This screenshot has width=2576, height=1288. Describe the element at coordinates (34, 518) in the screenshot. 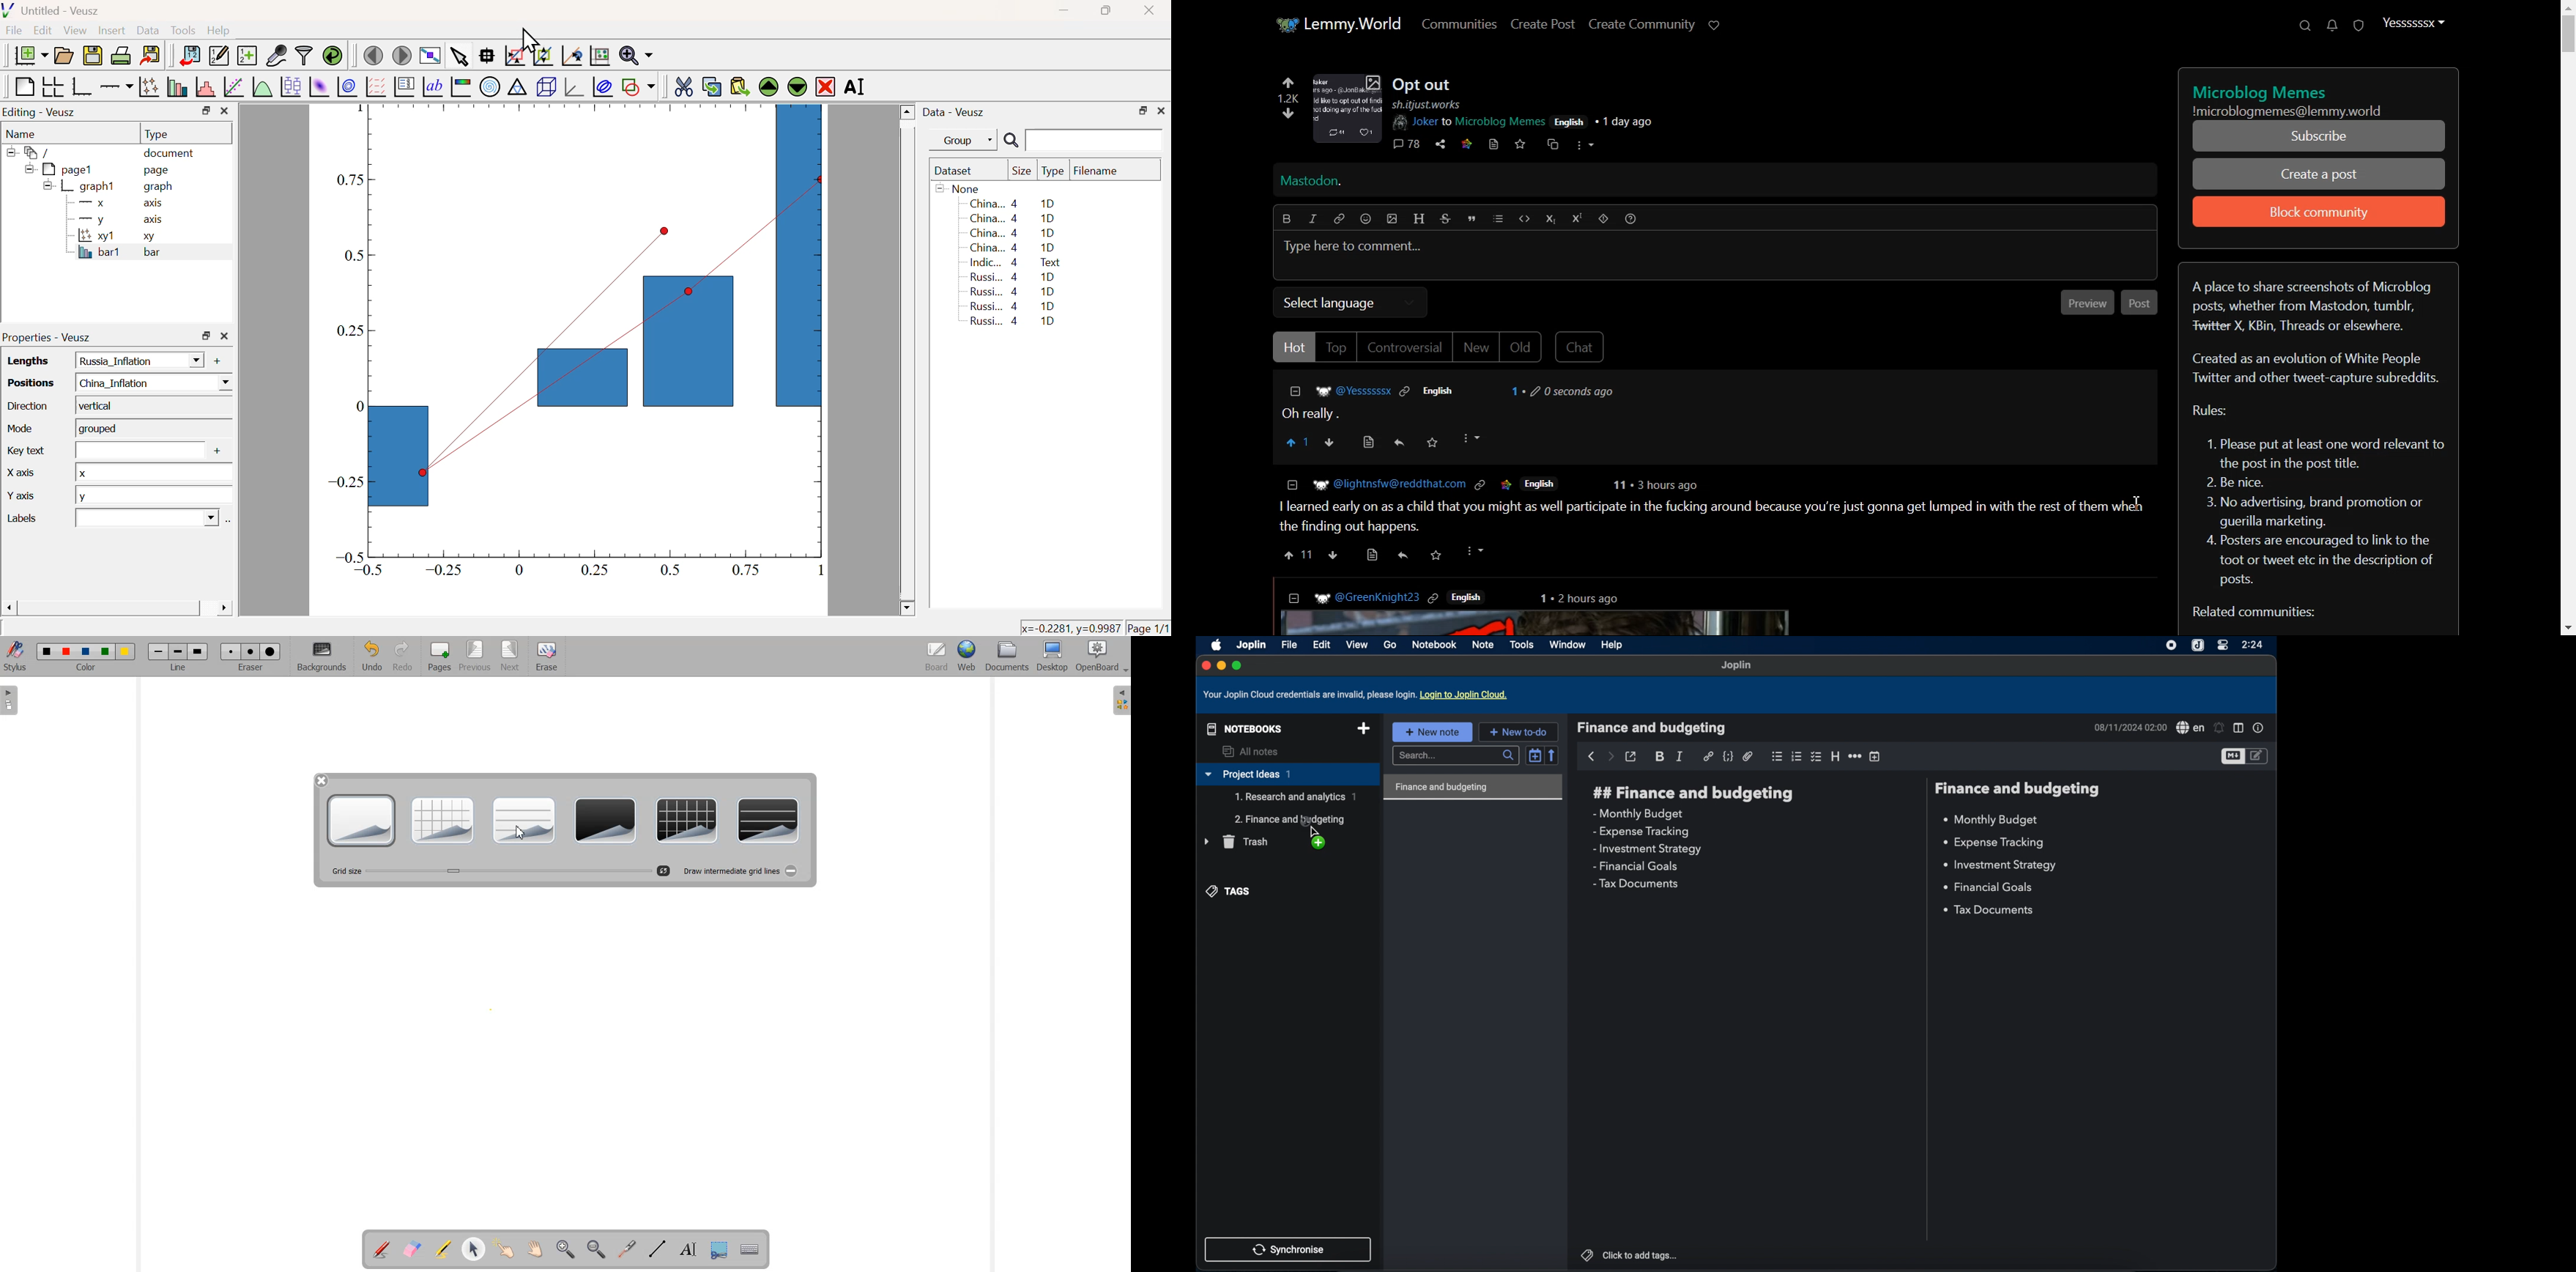

I see `Labels` at that location.